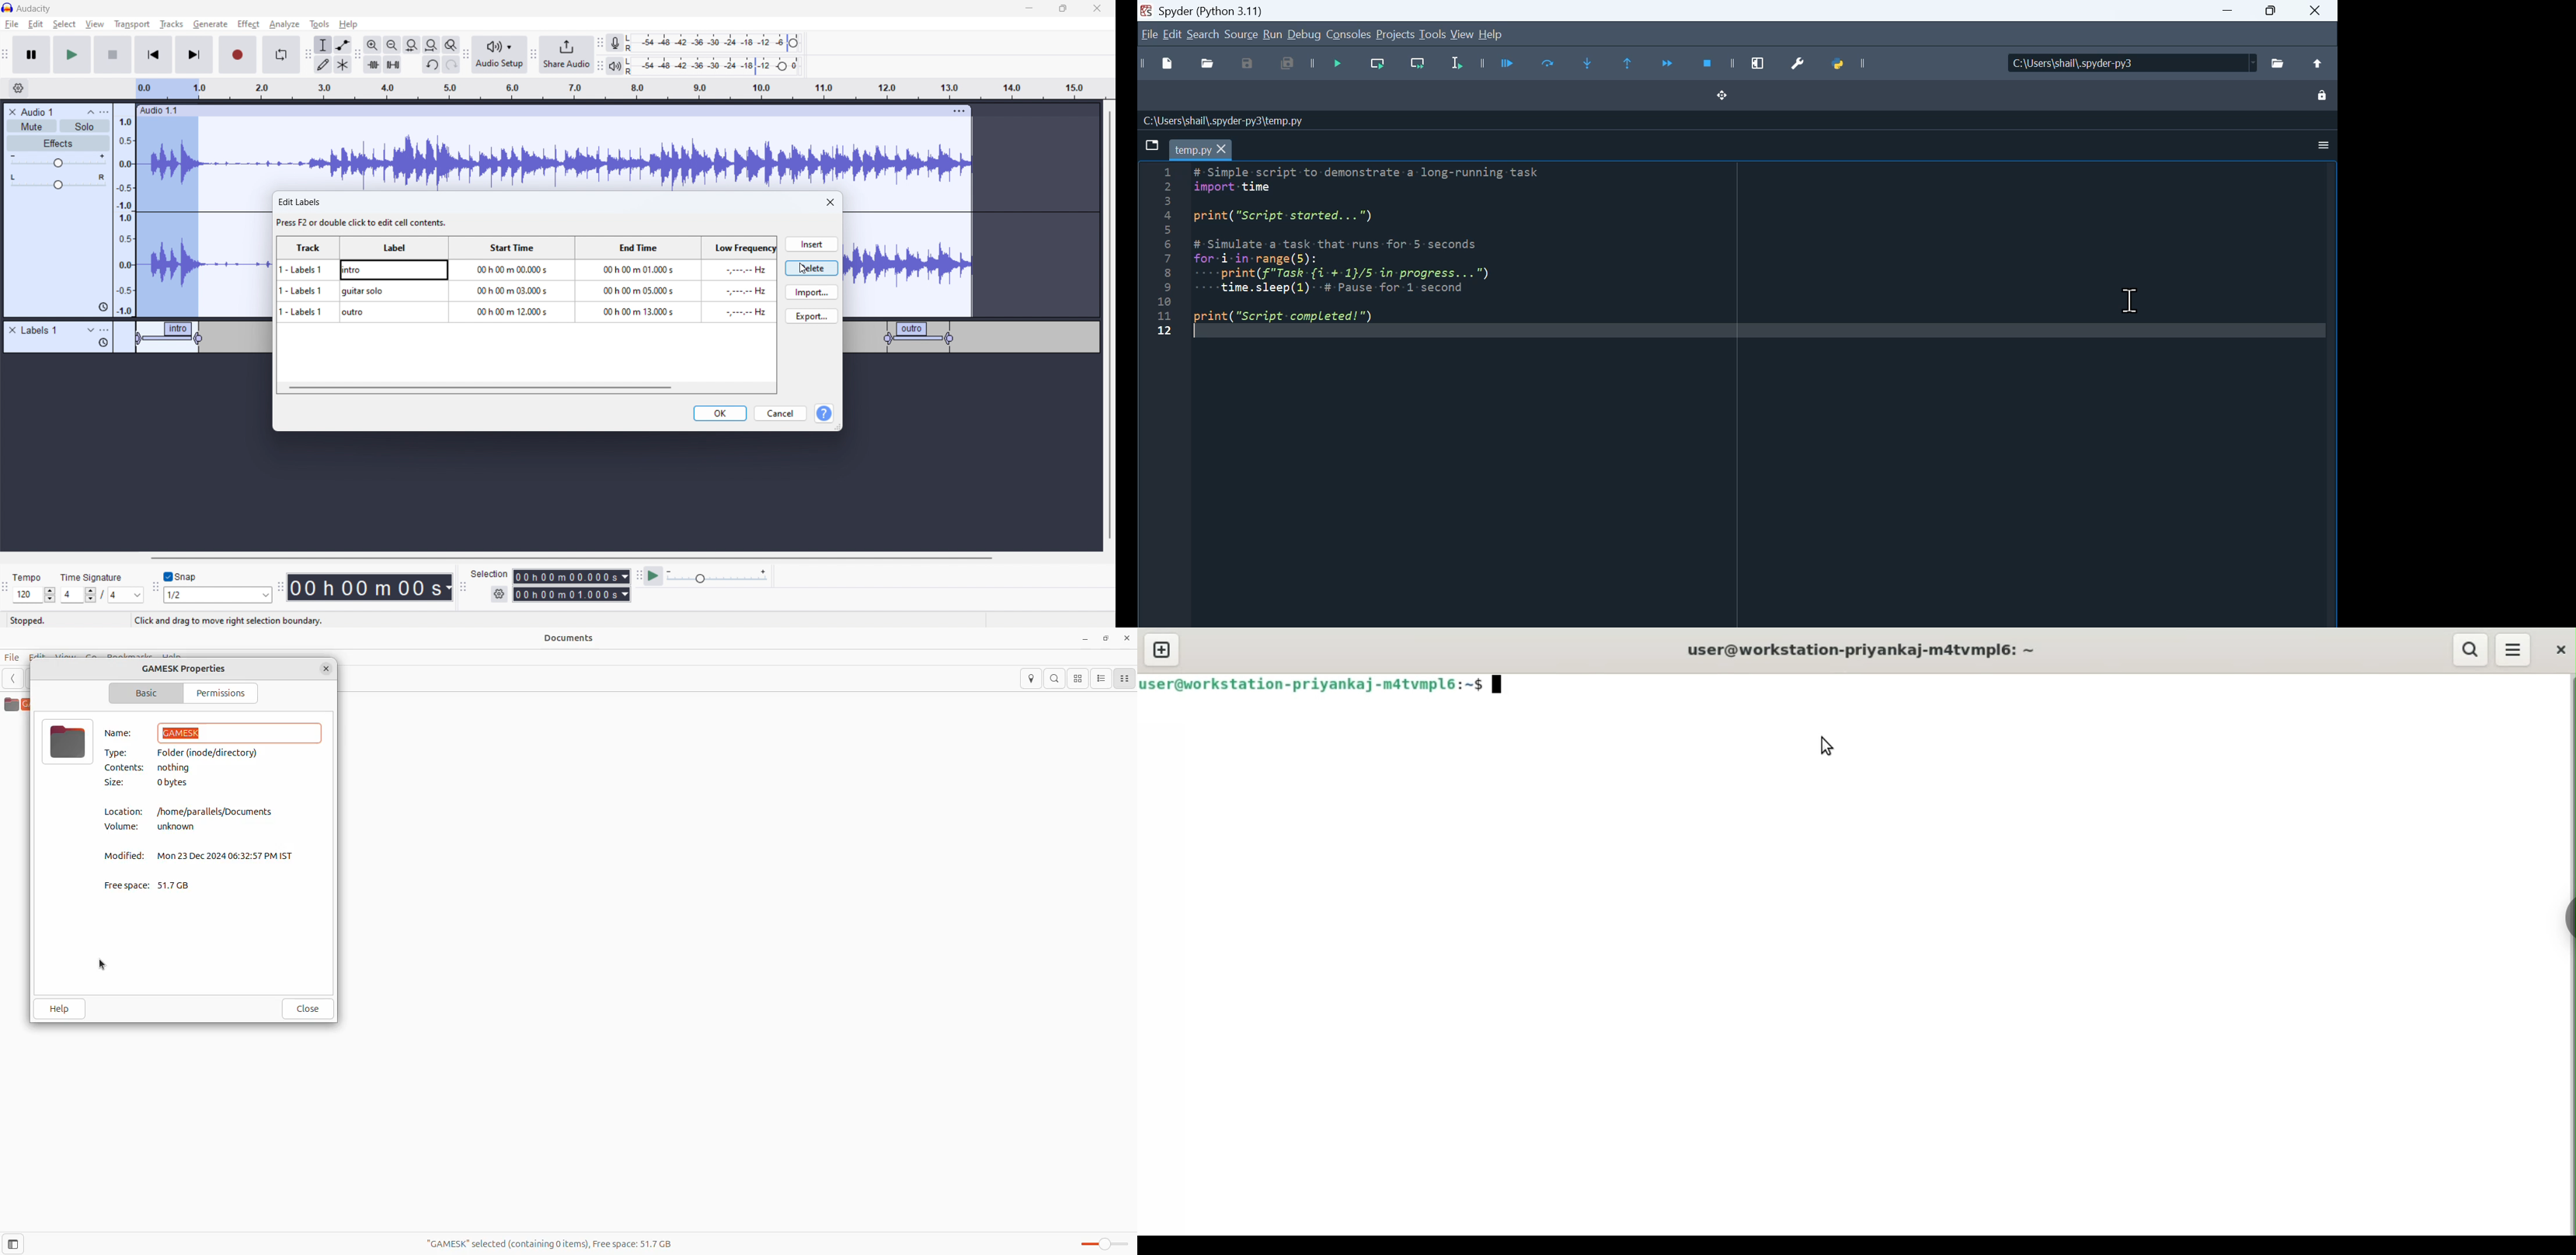 This screenshot has width=2576, height=1260. What do you see at coordinates (1824, 746) in the screenshot?
I see `cursor` at bounding box center [1824, 746].